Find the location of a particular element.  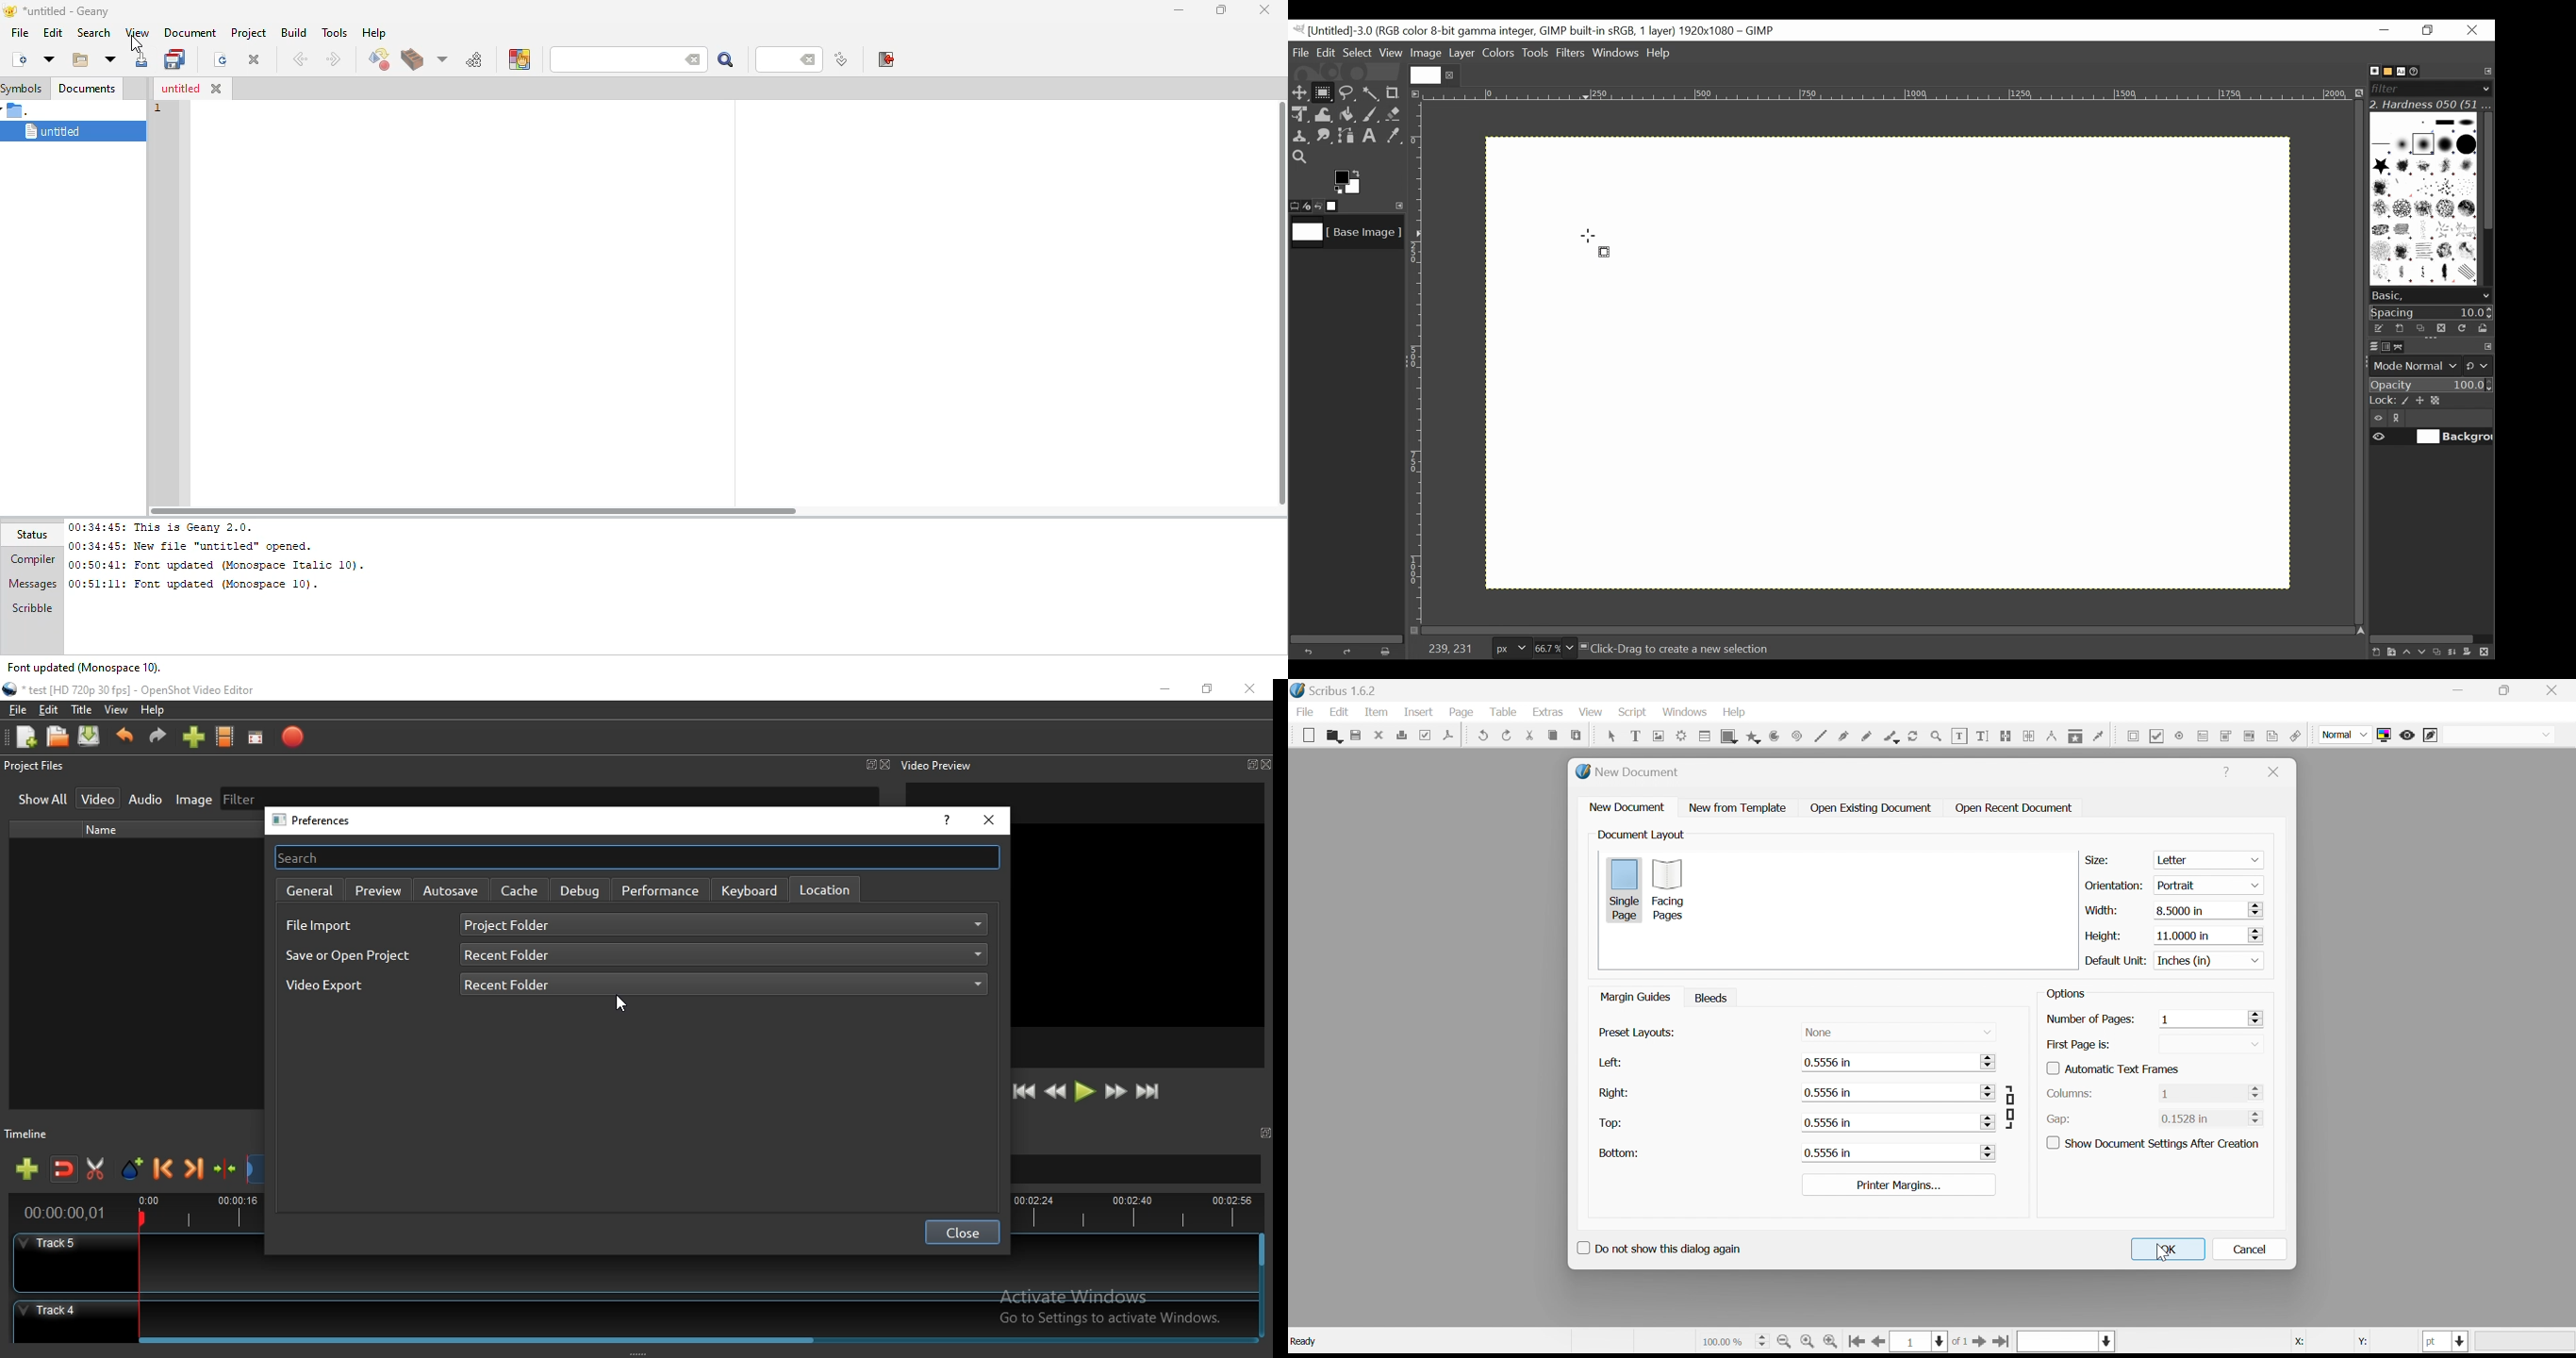

slider is located at coordinates (2254, 1018).